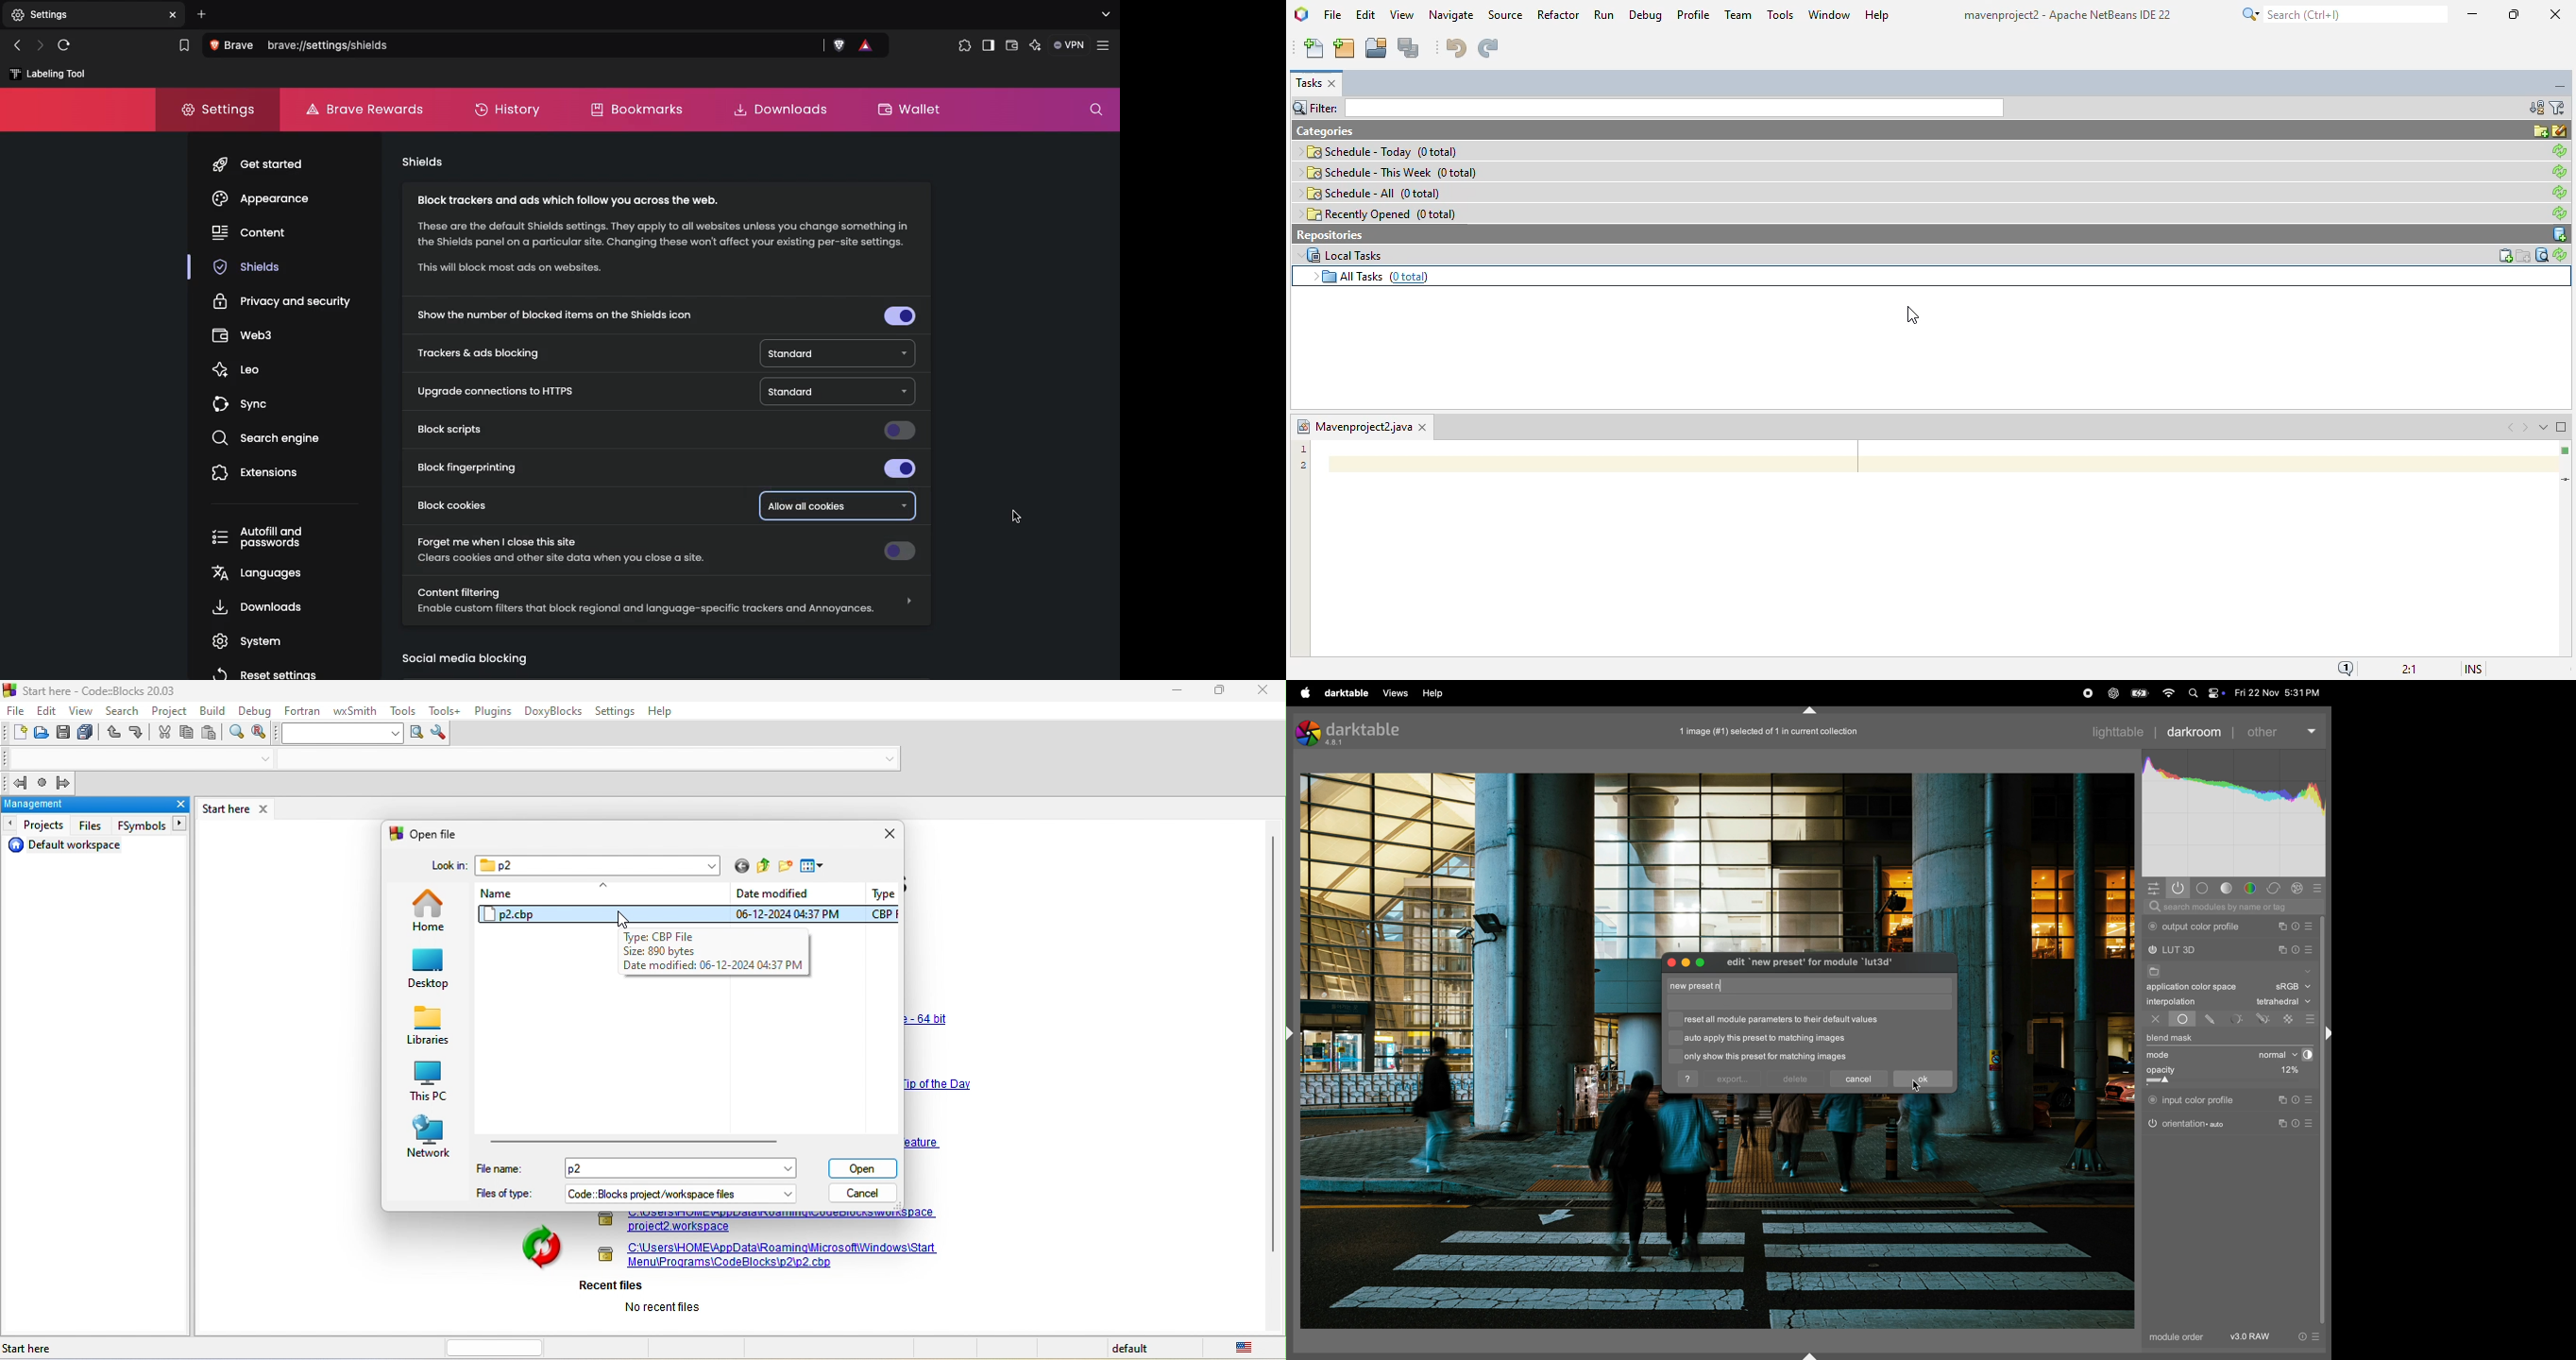 This screenshot has width=2576, height=1372. I want to click on drawn mask, so click(2212, 1020).